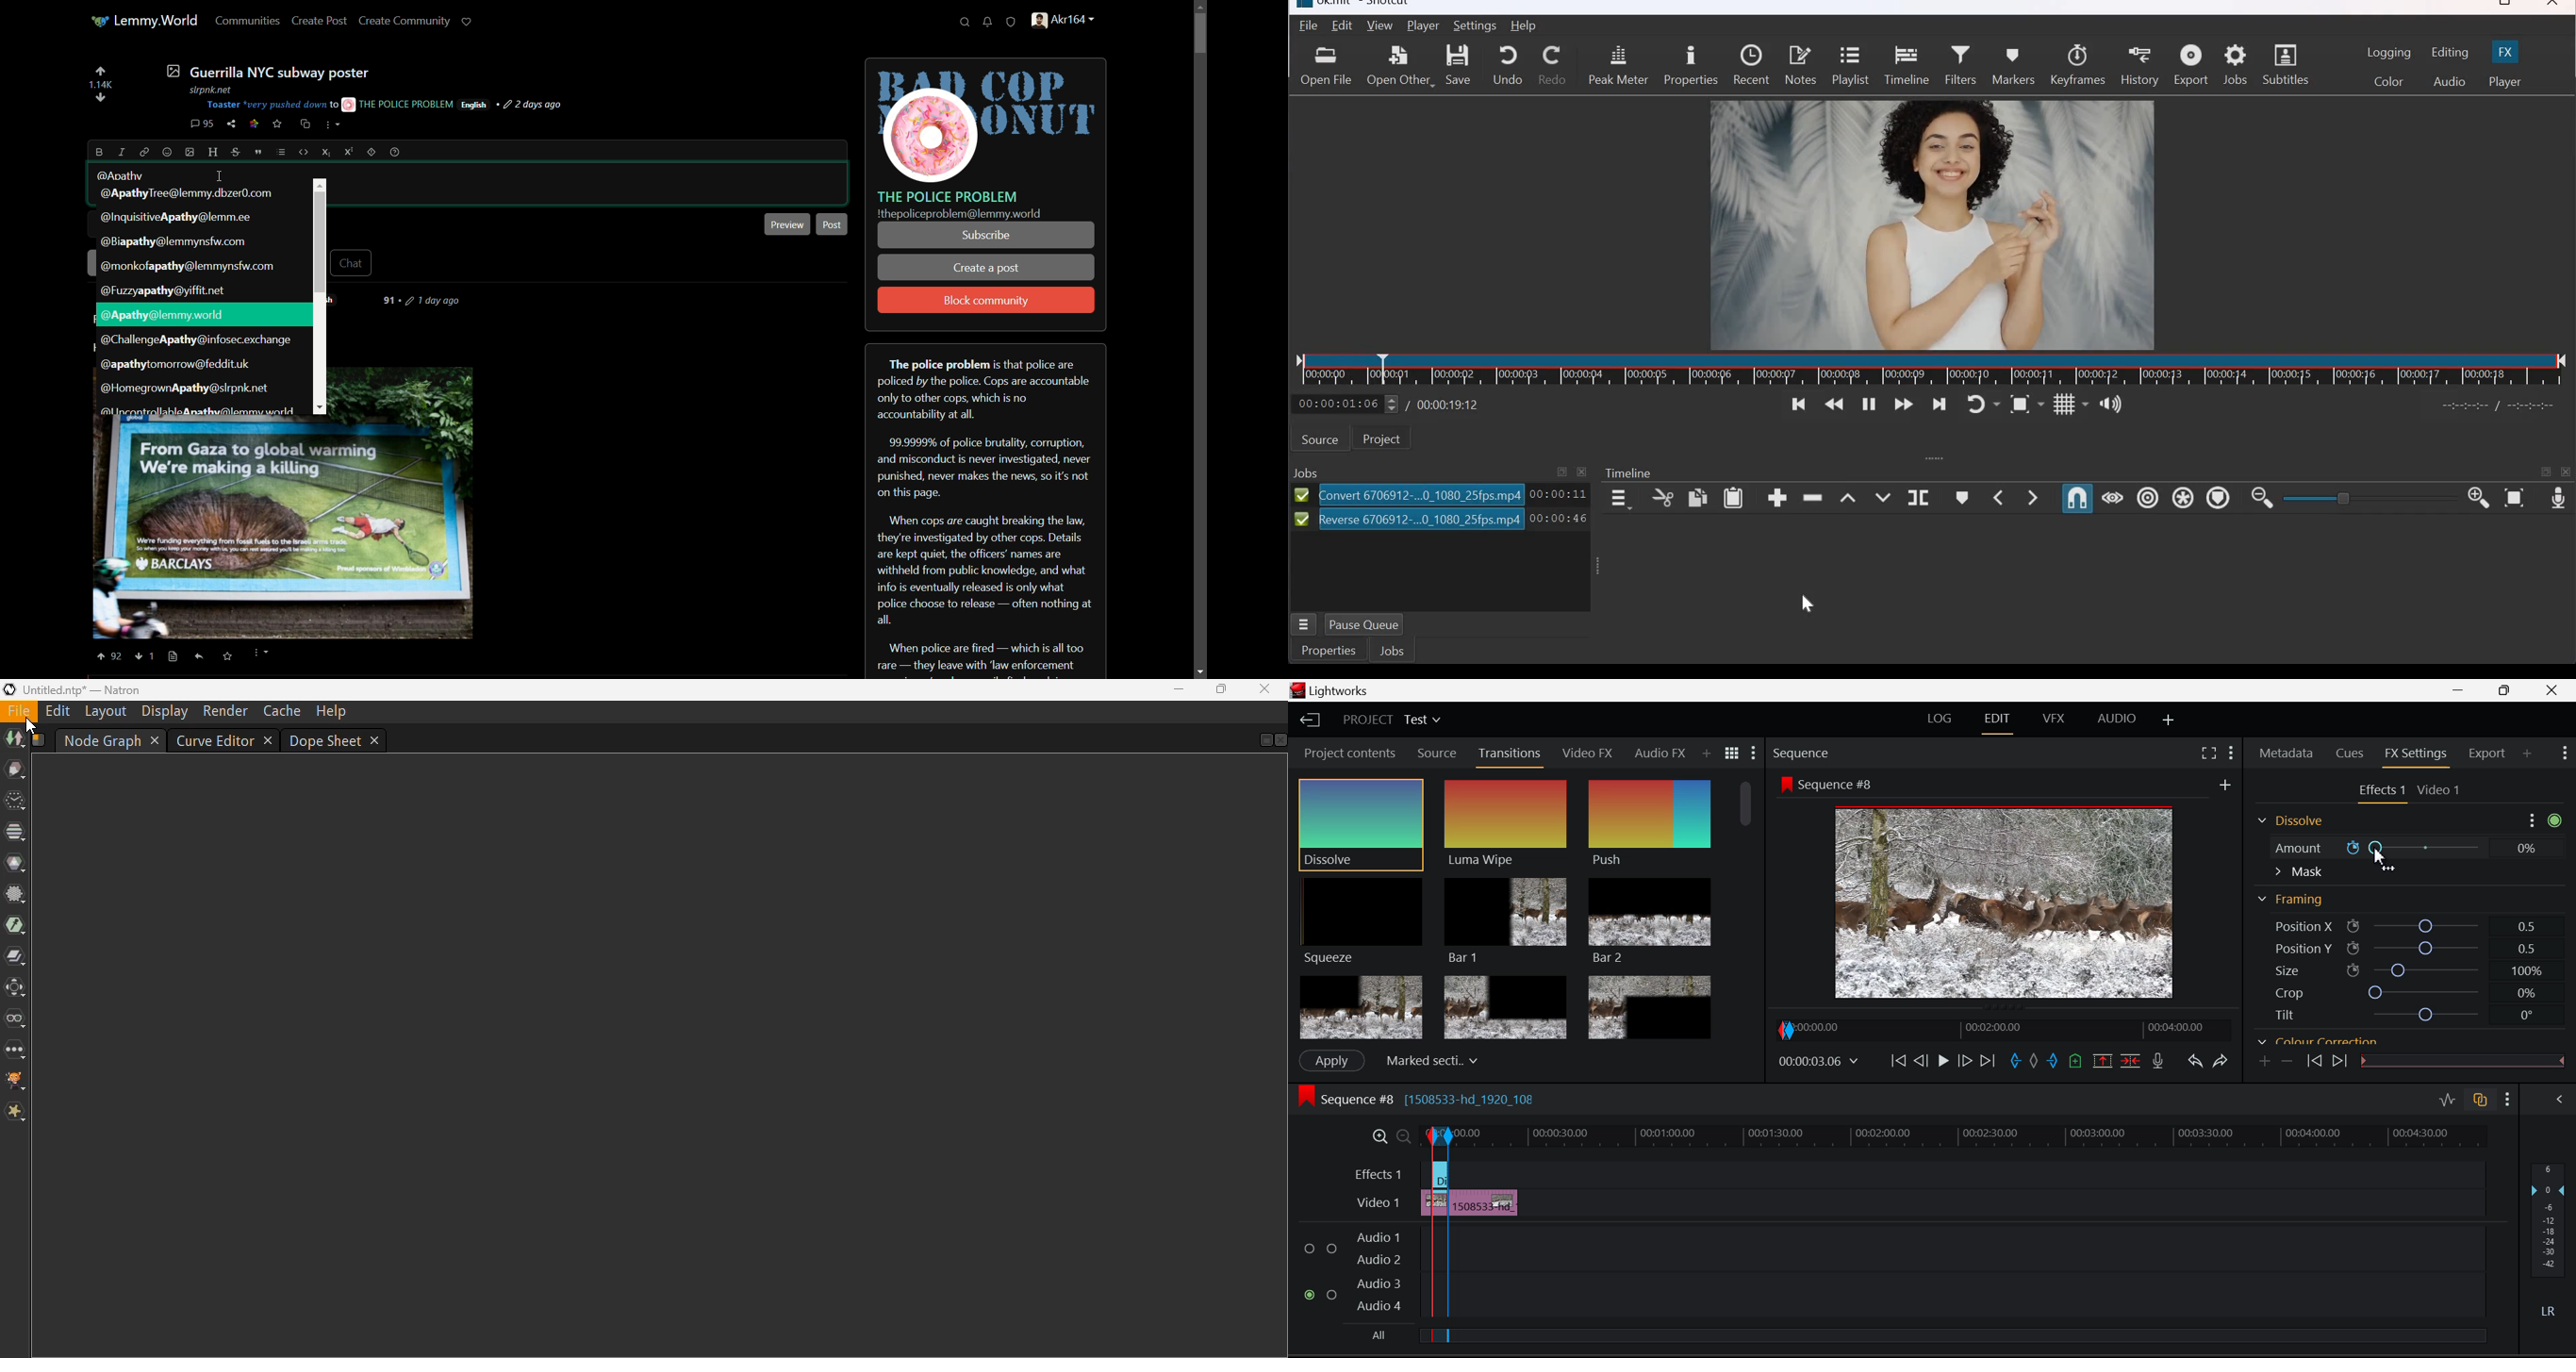 The image size is (2576, 1372). I want to click on Subtitles, so click(2285, 63).